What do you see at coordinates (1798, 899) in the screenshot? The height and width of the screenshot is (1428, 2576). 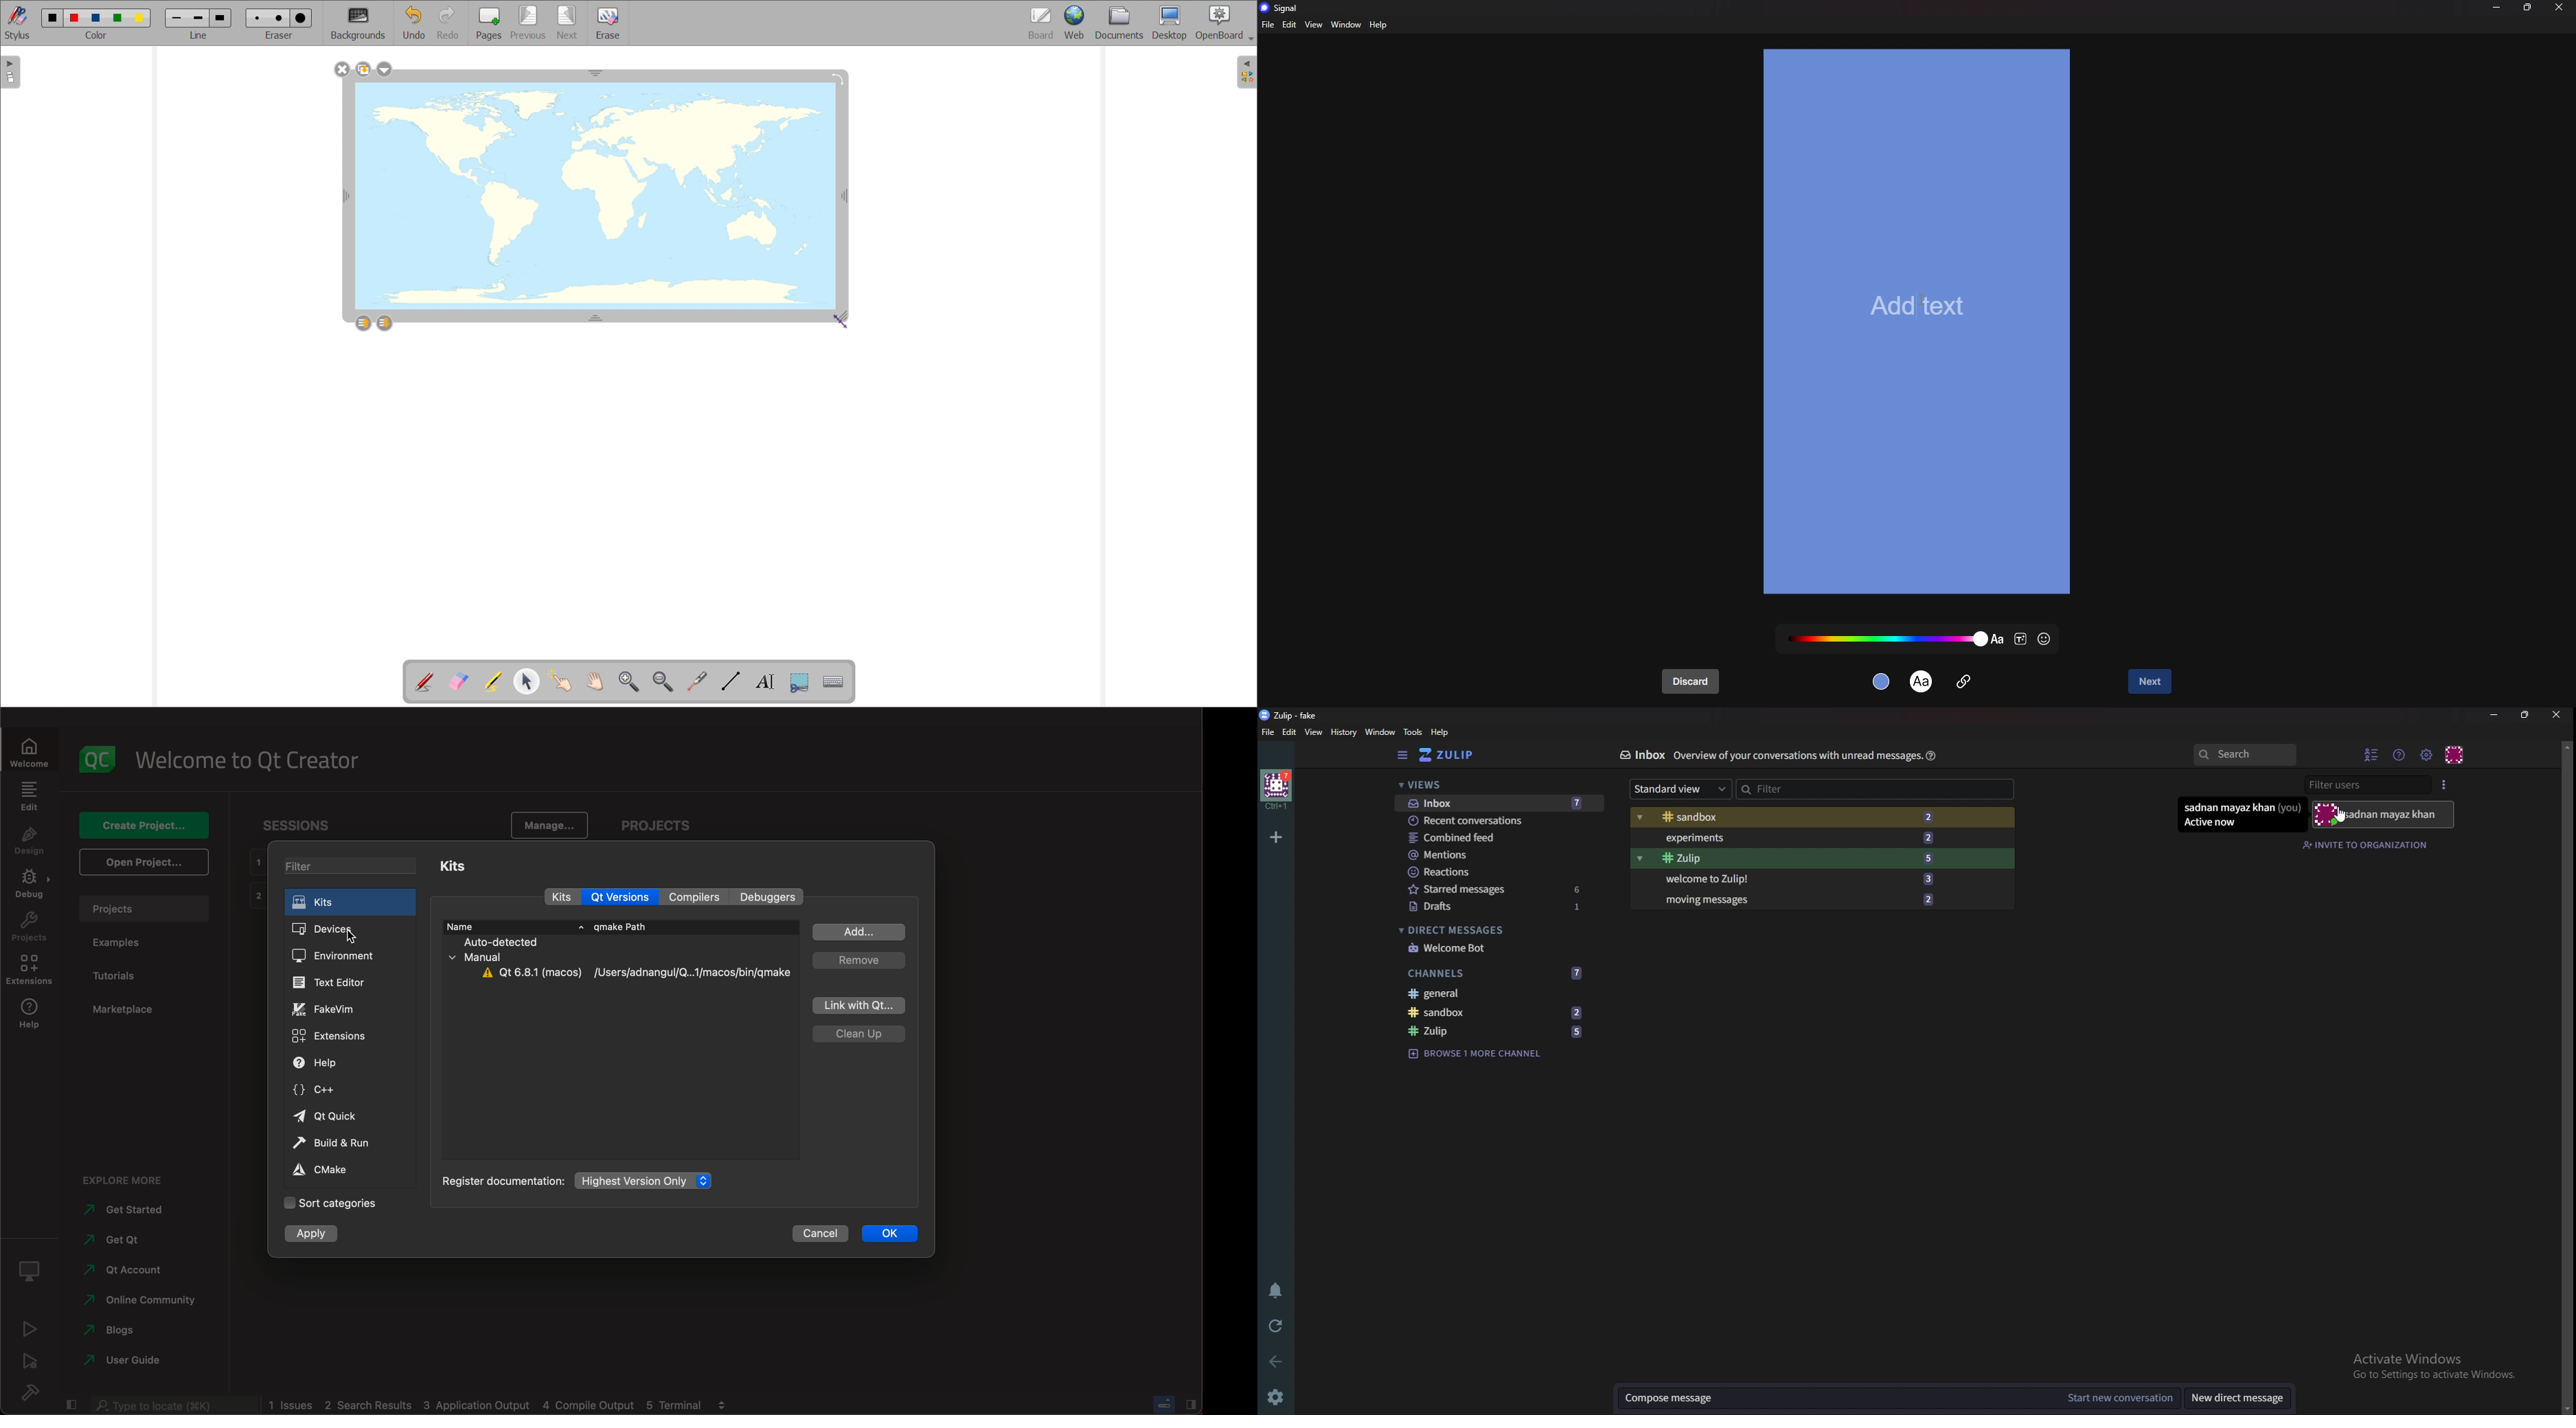 I see `Moving messages` at bounding box center [1798, 899].